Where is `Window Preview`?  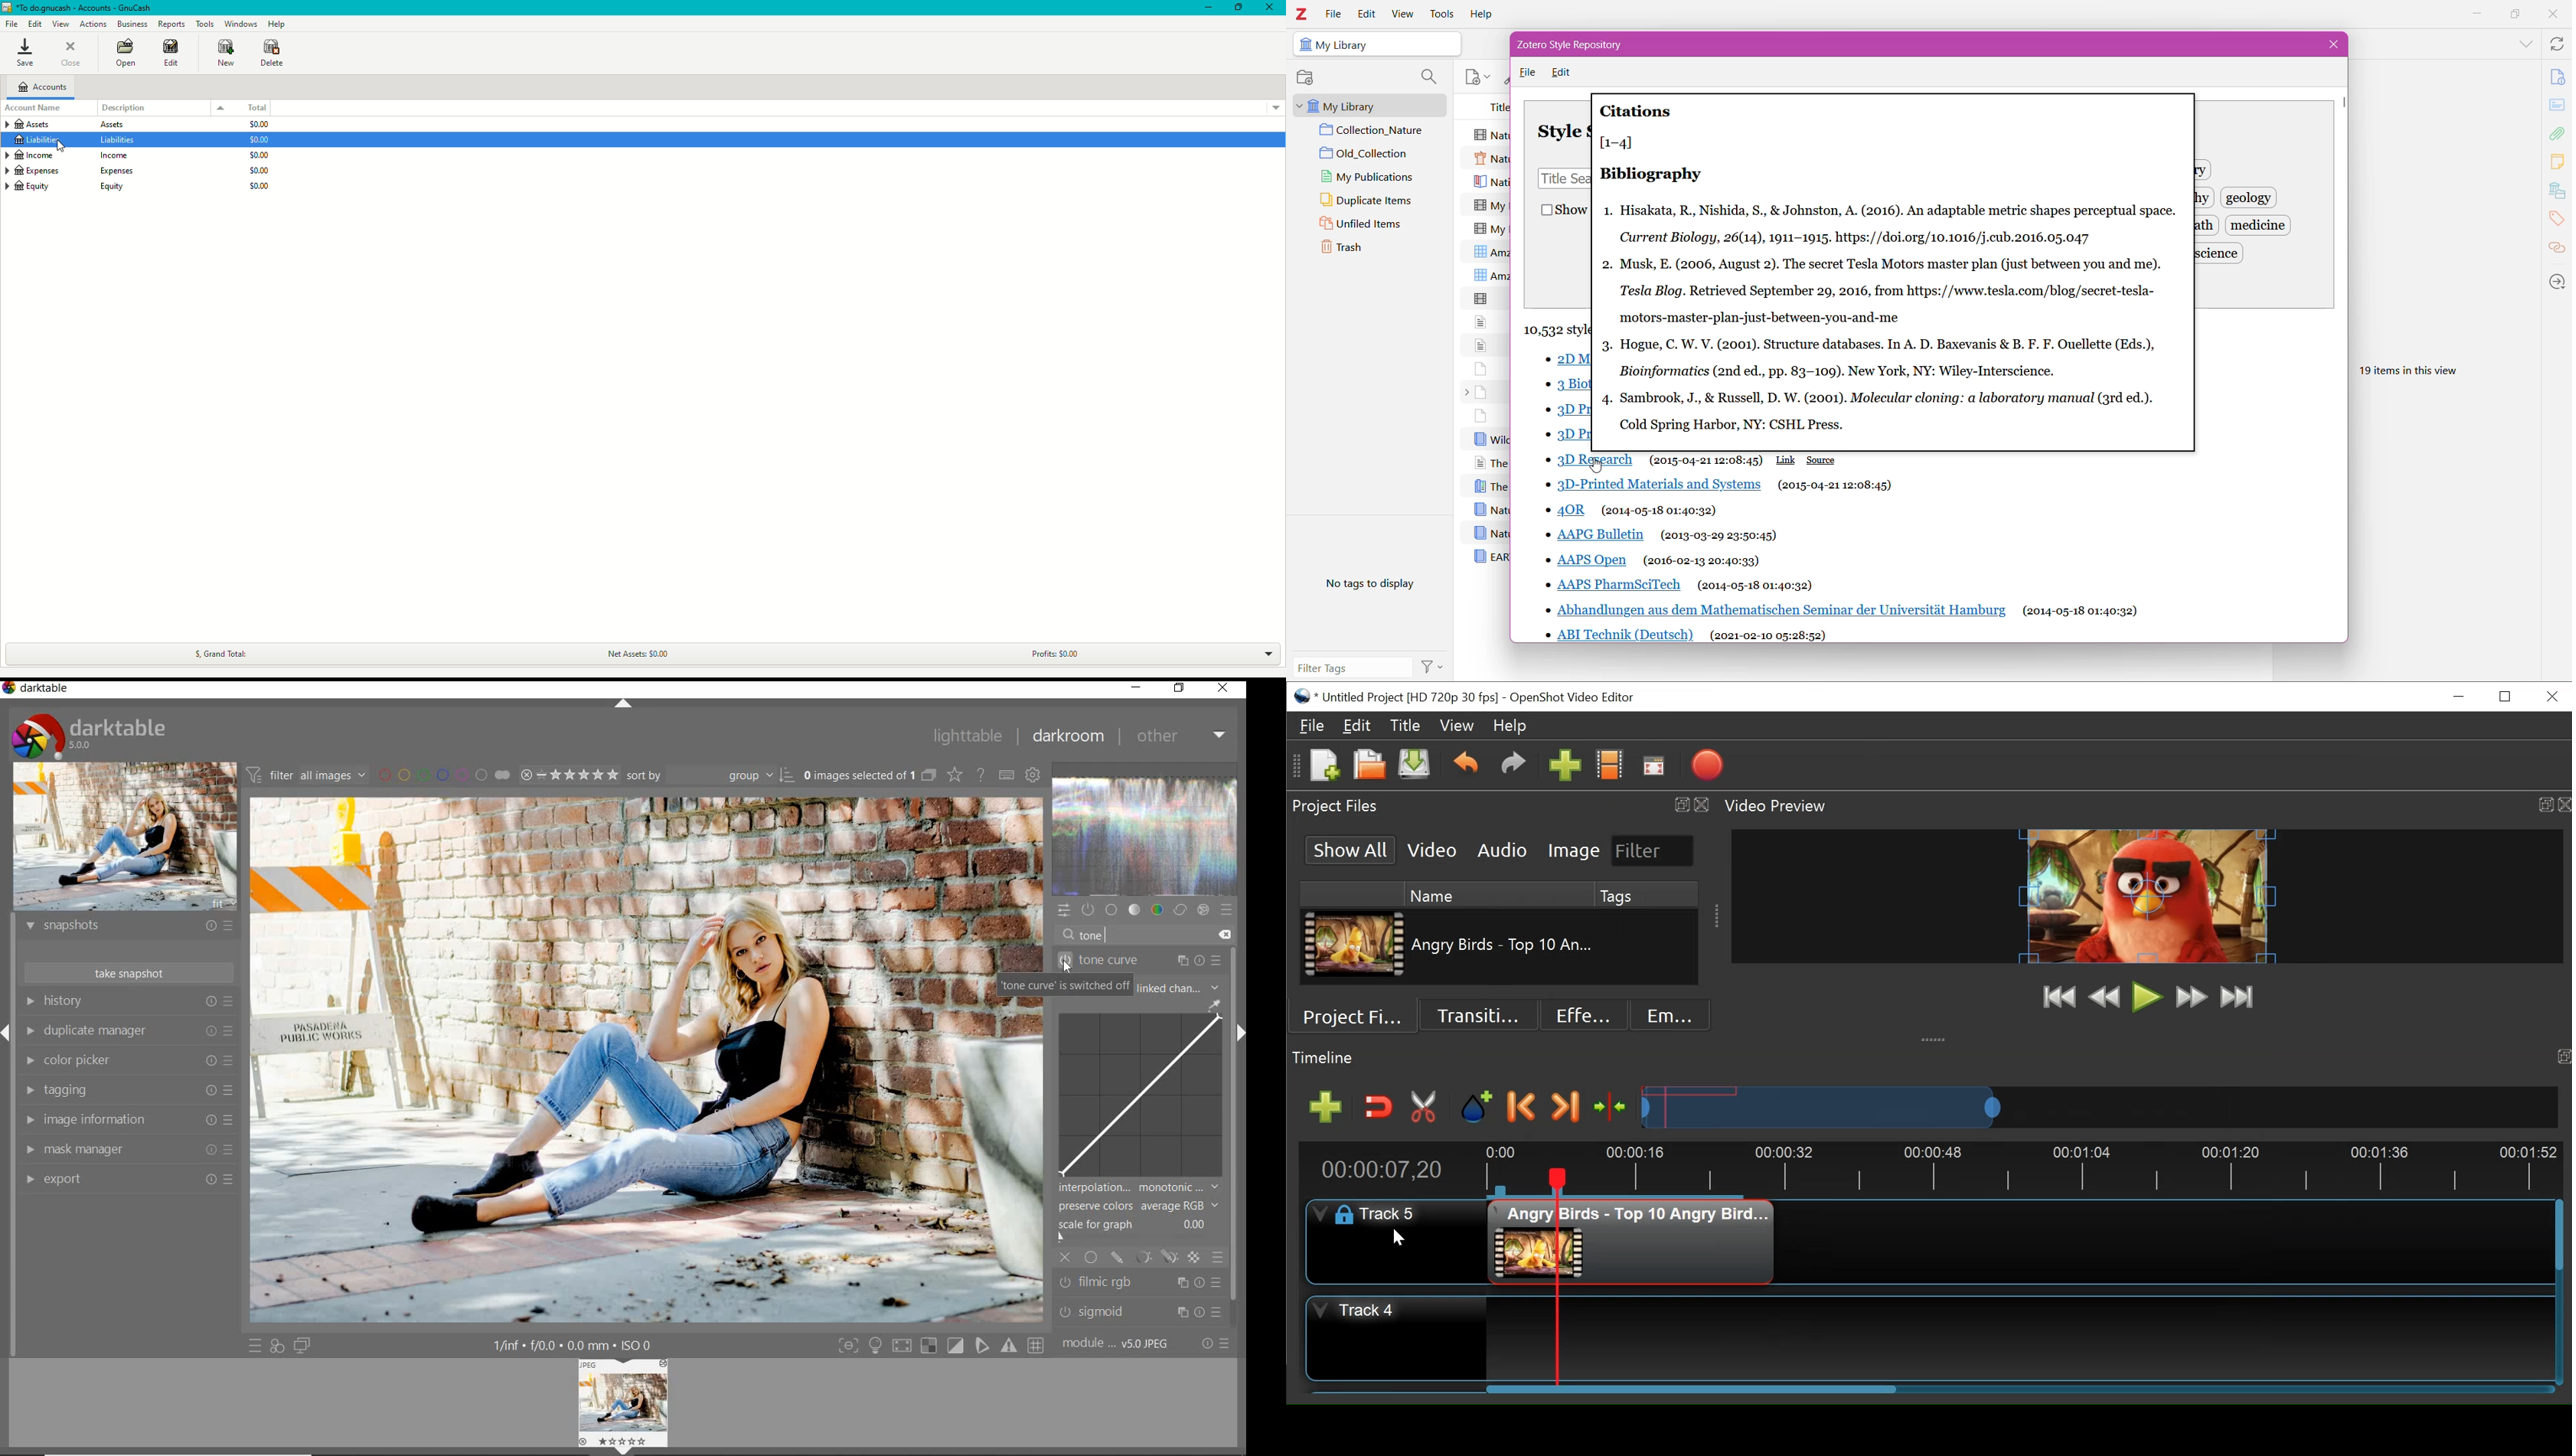
Window Preview is located at coordinates (2148, 897).